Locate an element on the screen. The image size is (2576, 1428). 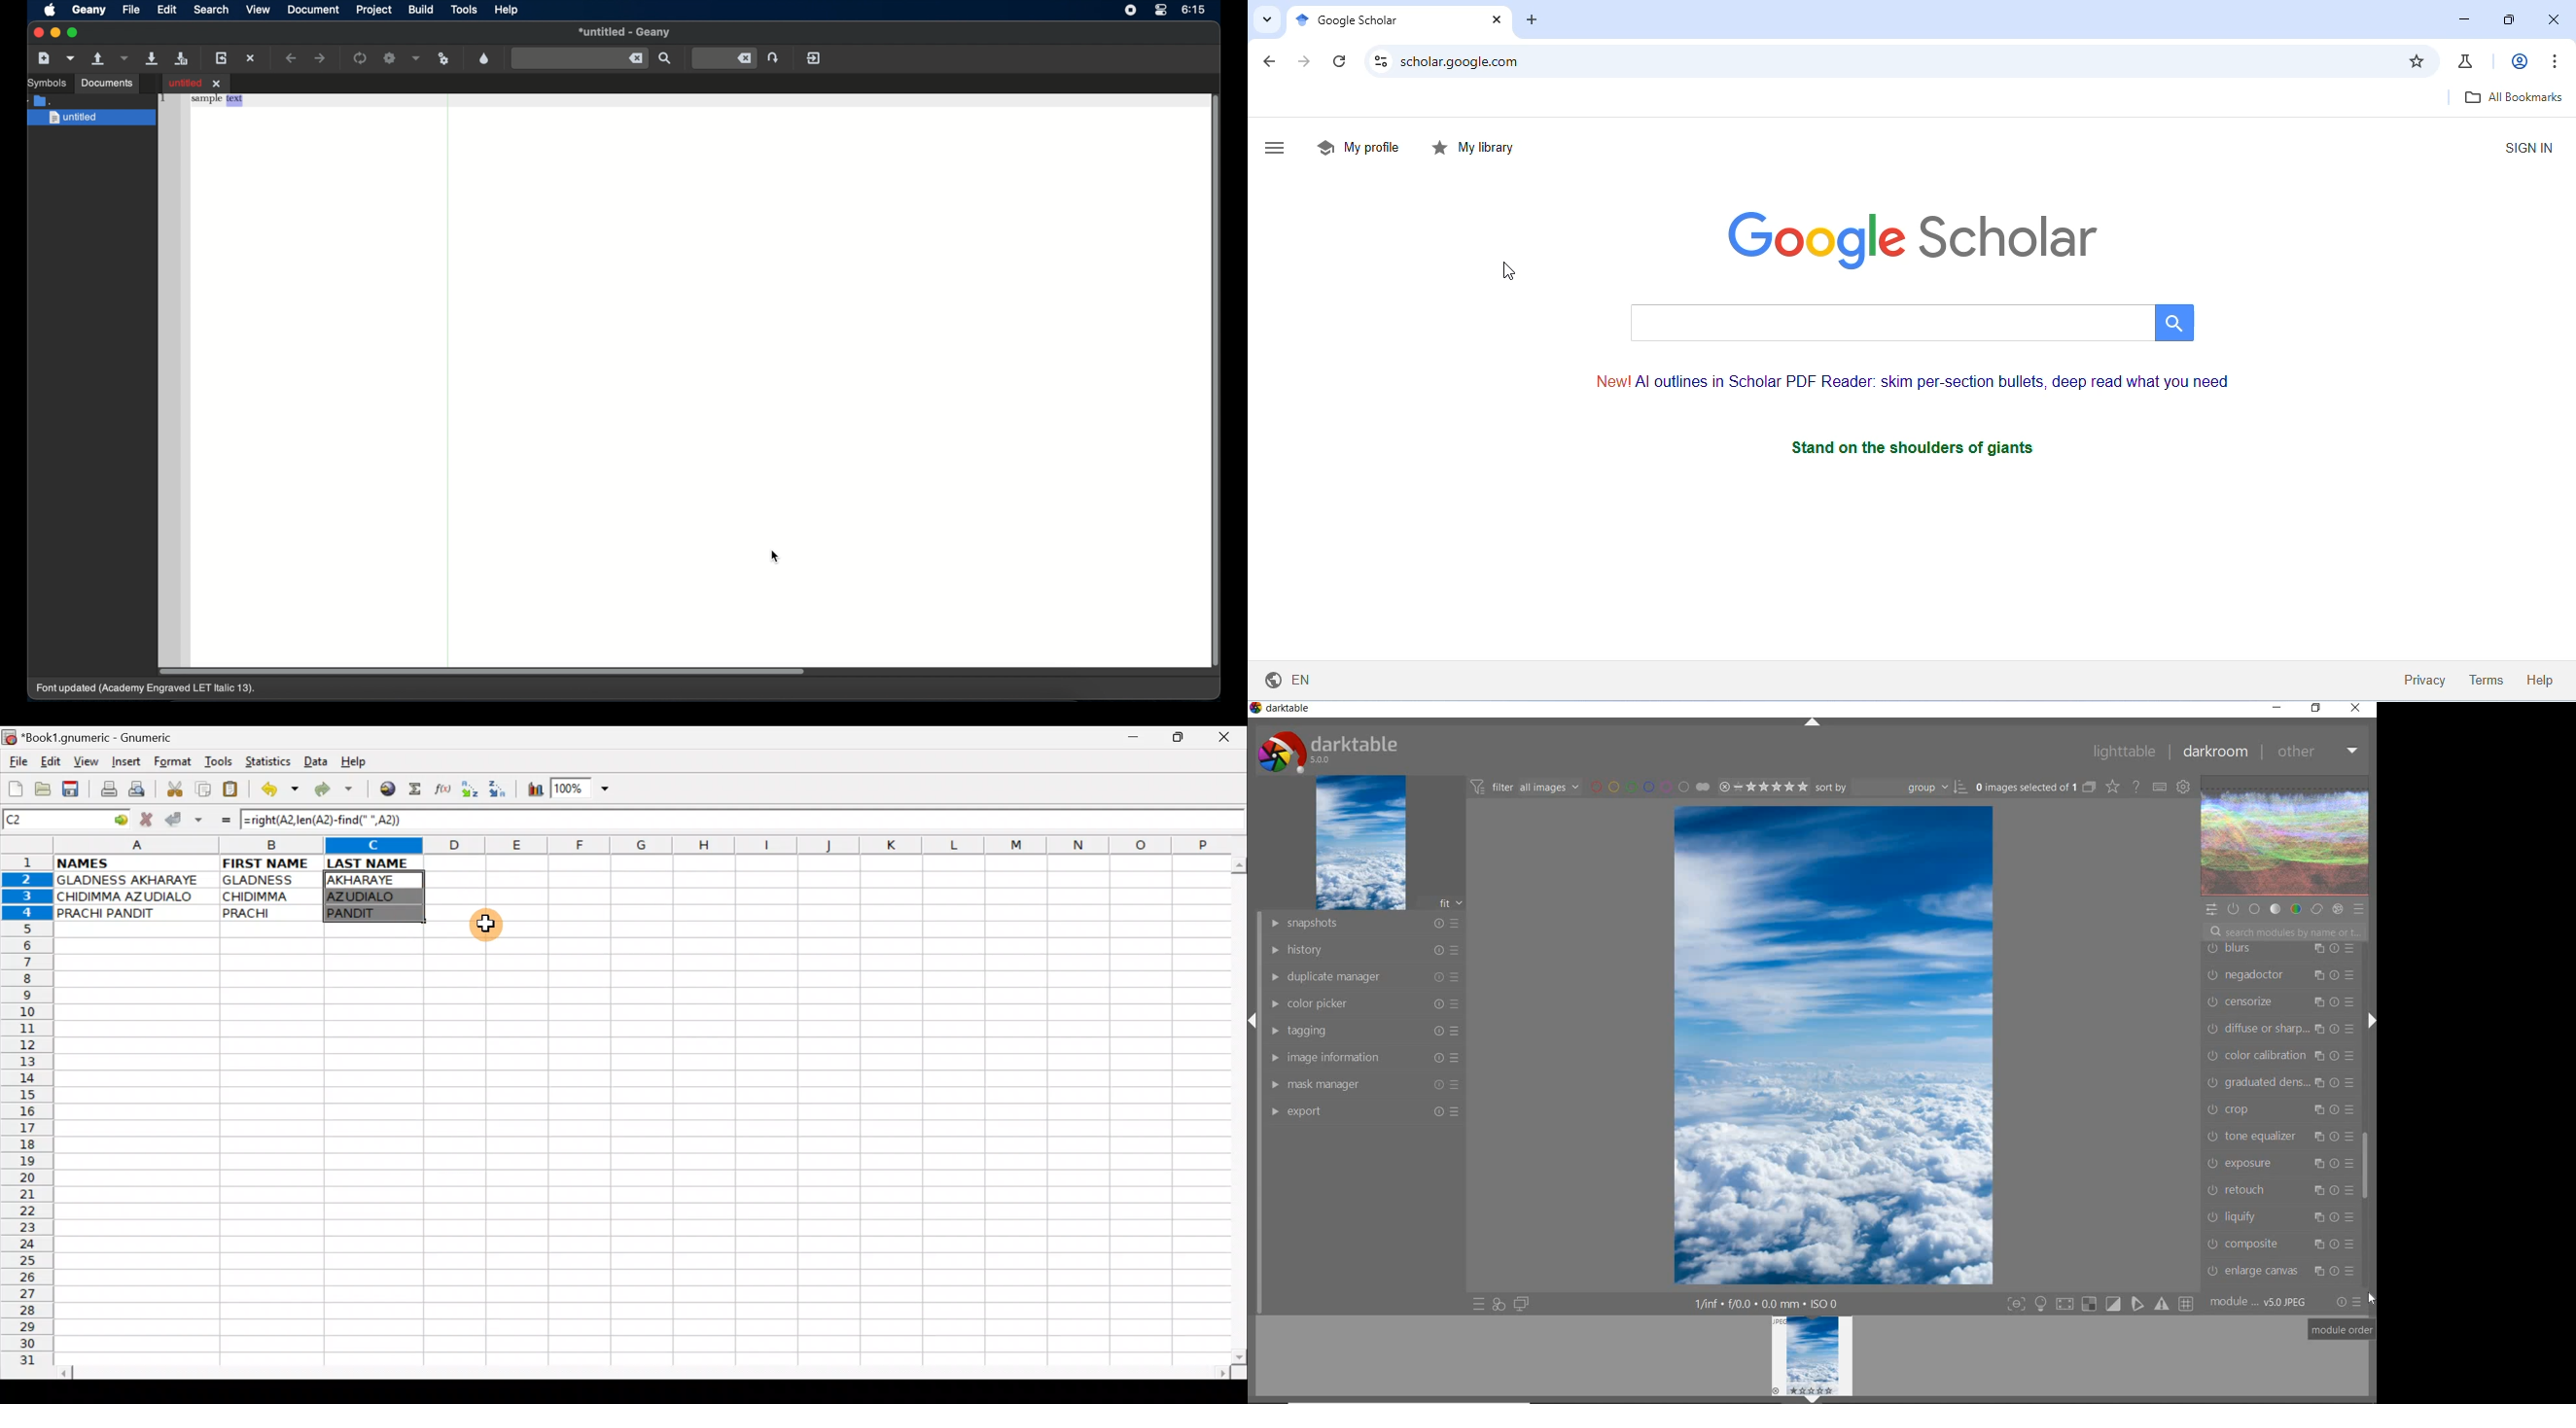
Save current workbook is located at coordinates (73, 790).